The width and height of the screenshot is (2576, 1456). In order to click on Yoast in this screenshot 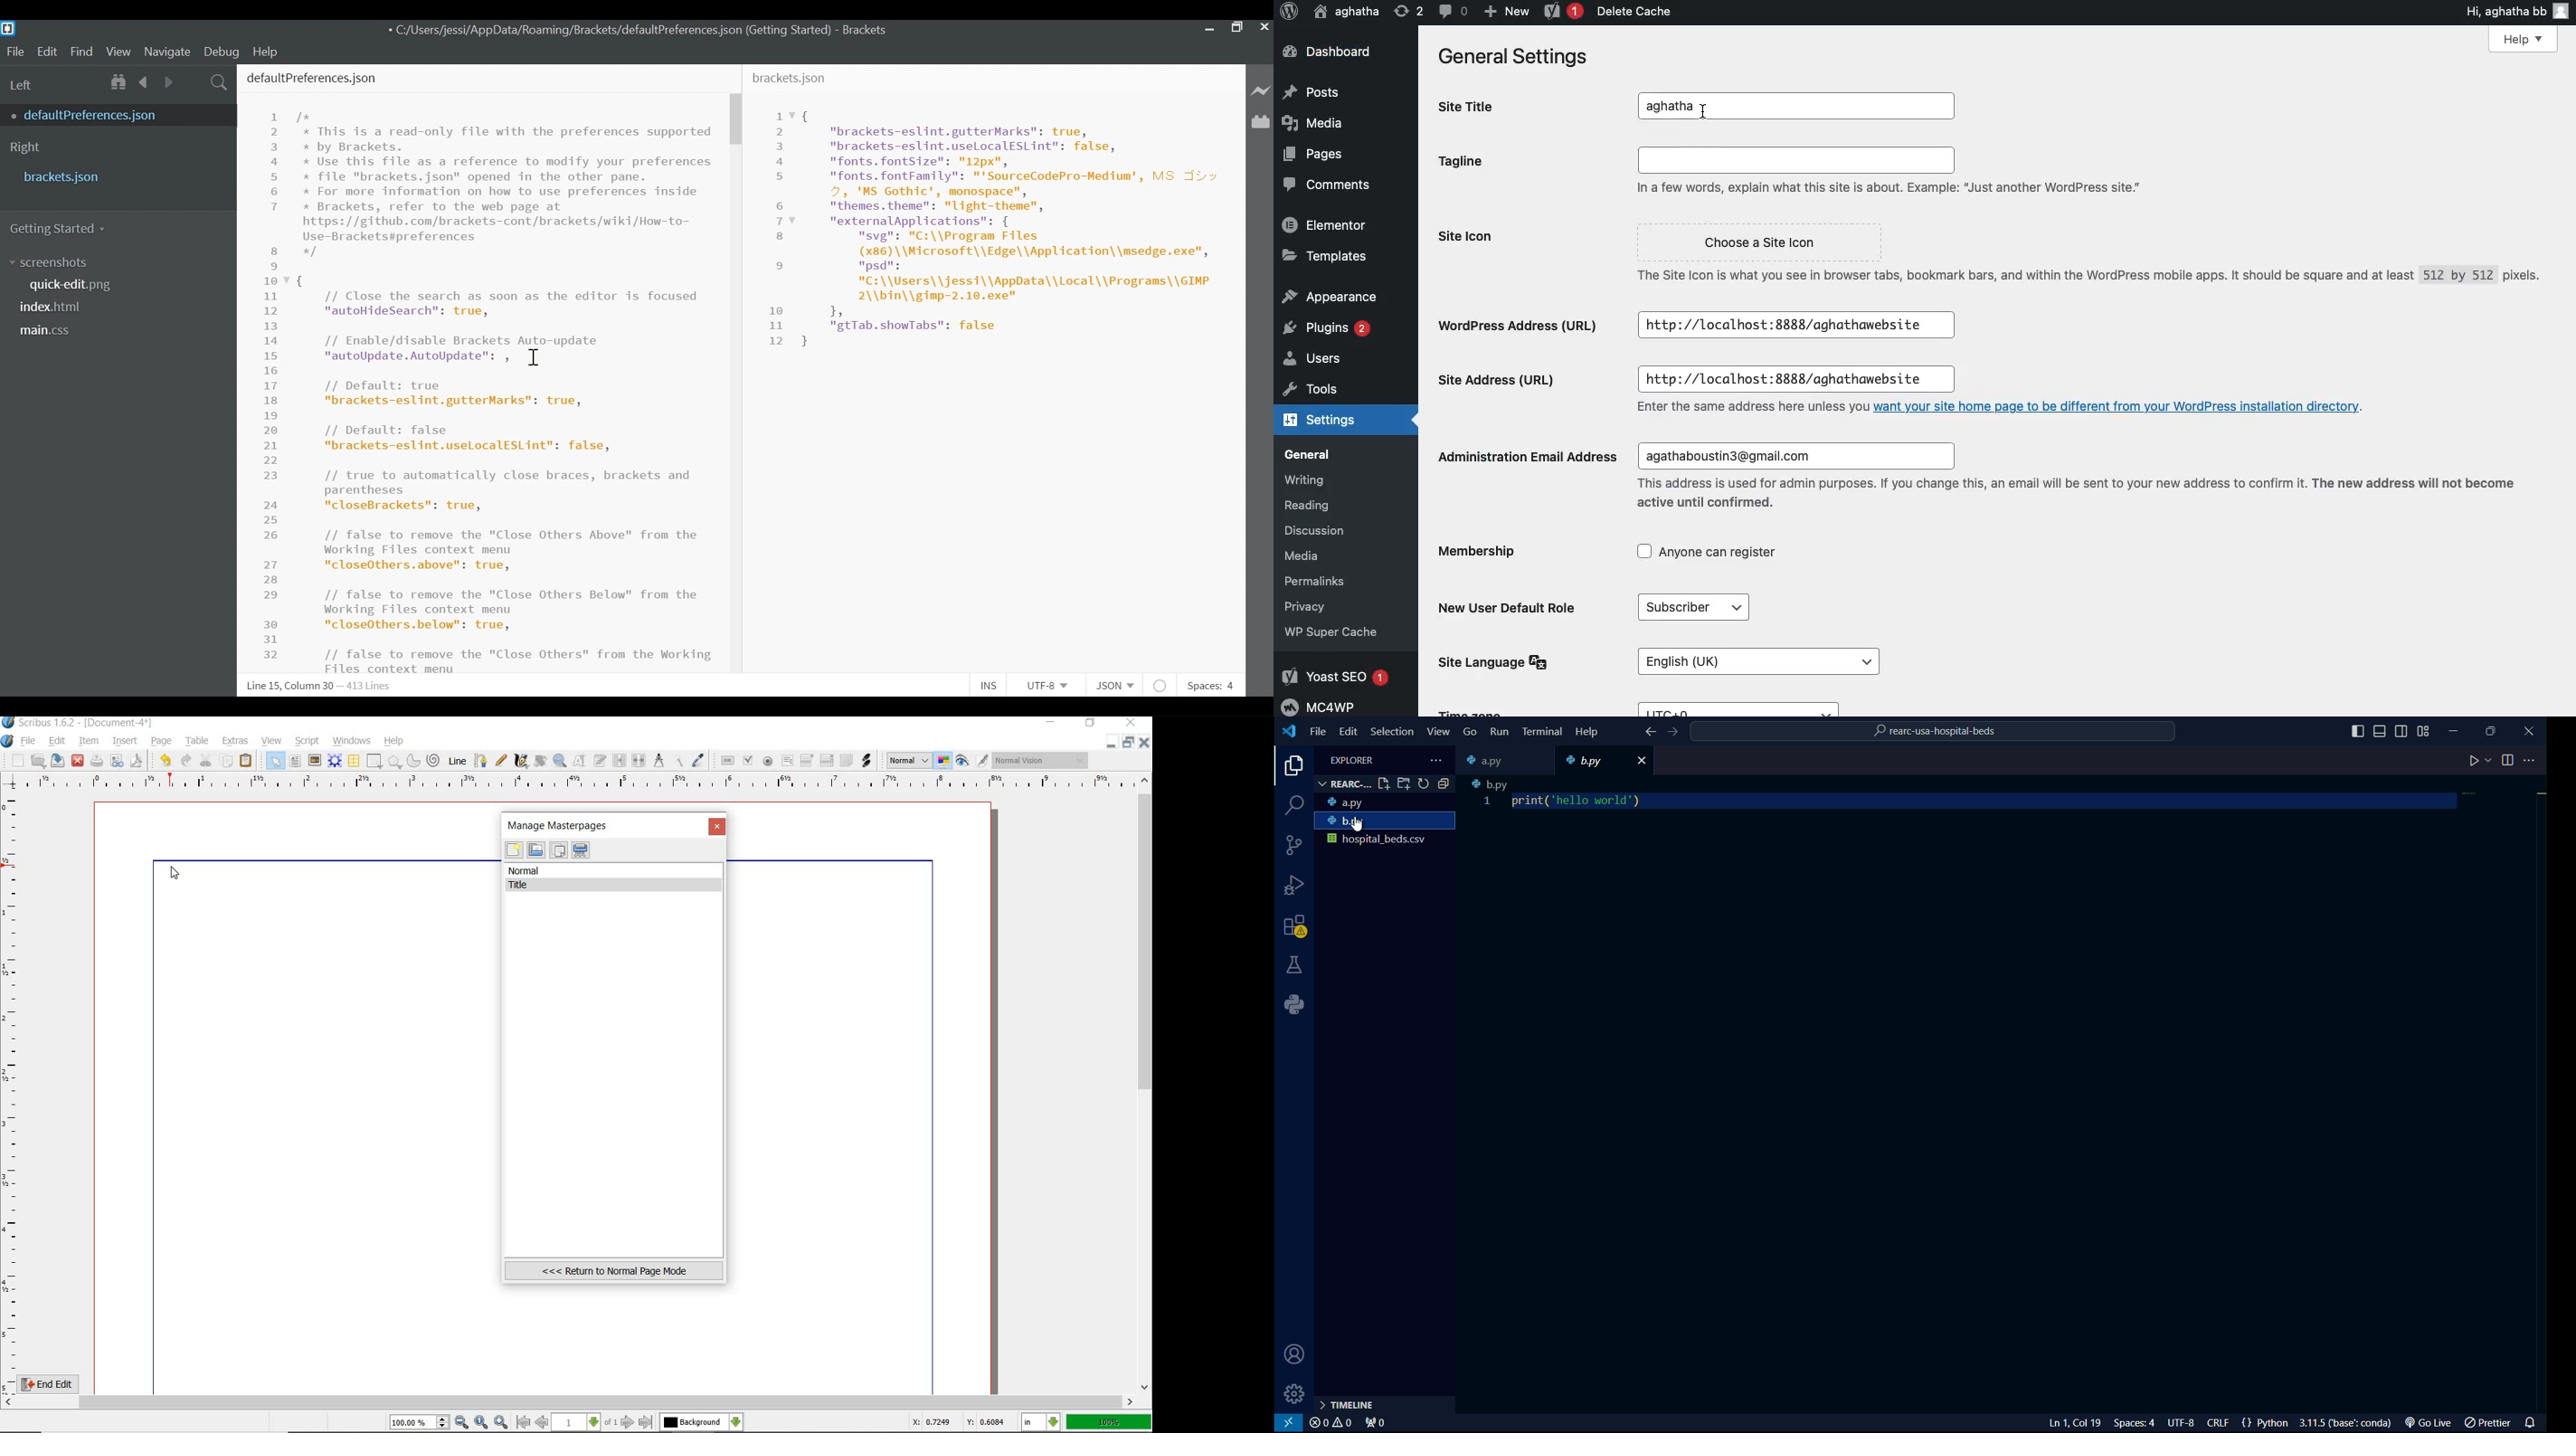, I will do `click(1559, 12)`.